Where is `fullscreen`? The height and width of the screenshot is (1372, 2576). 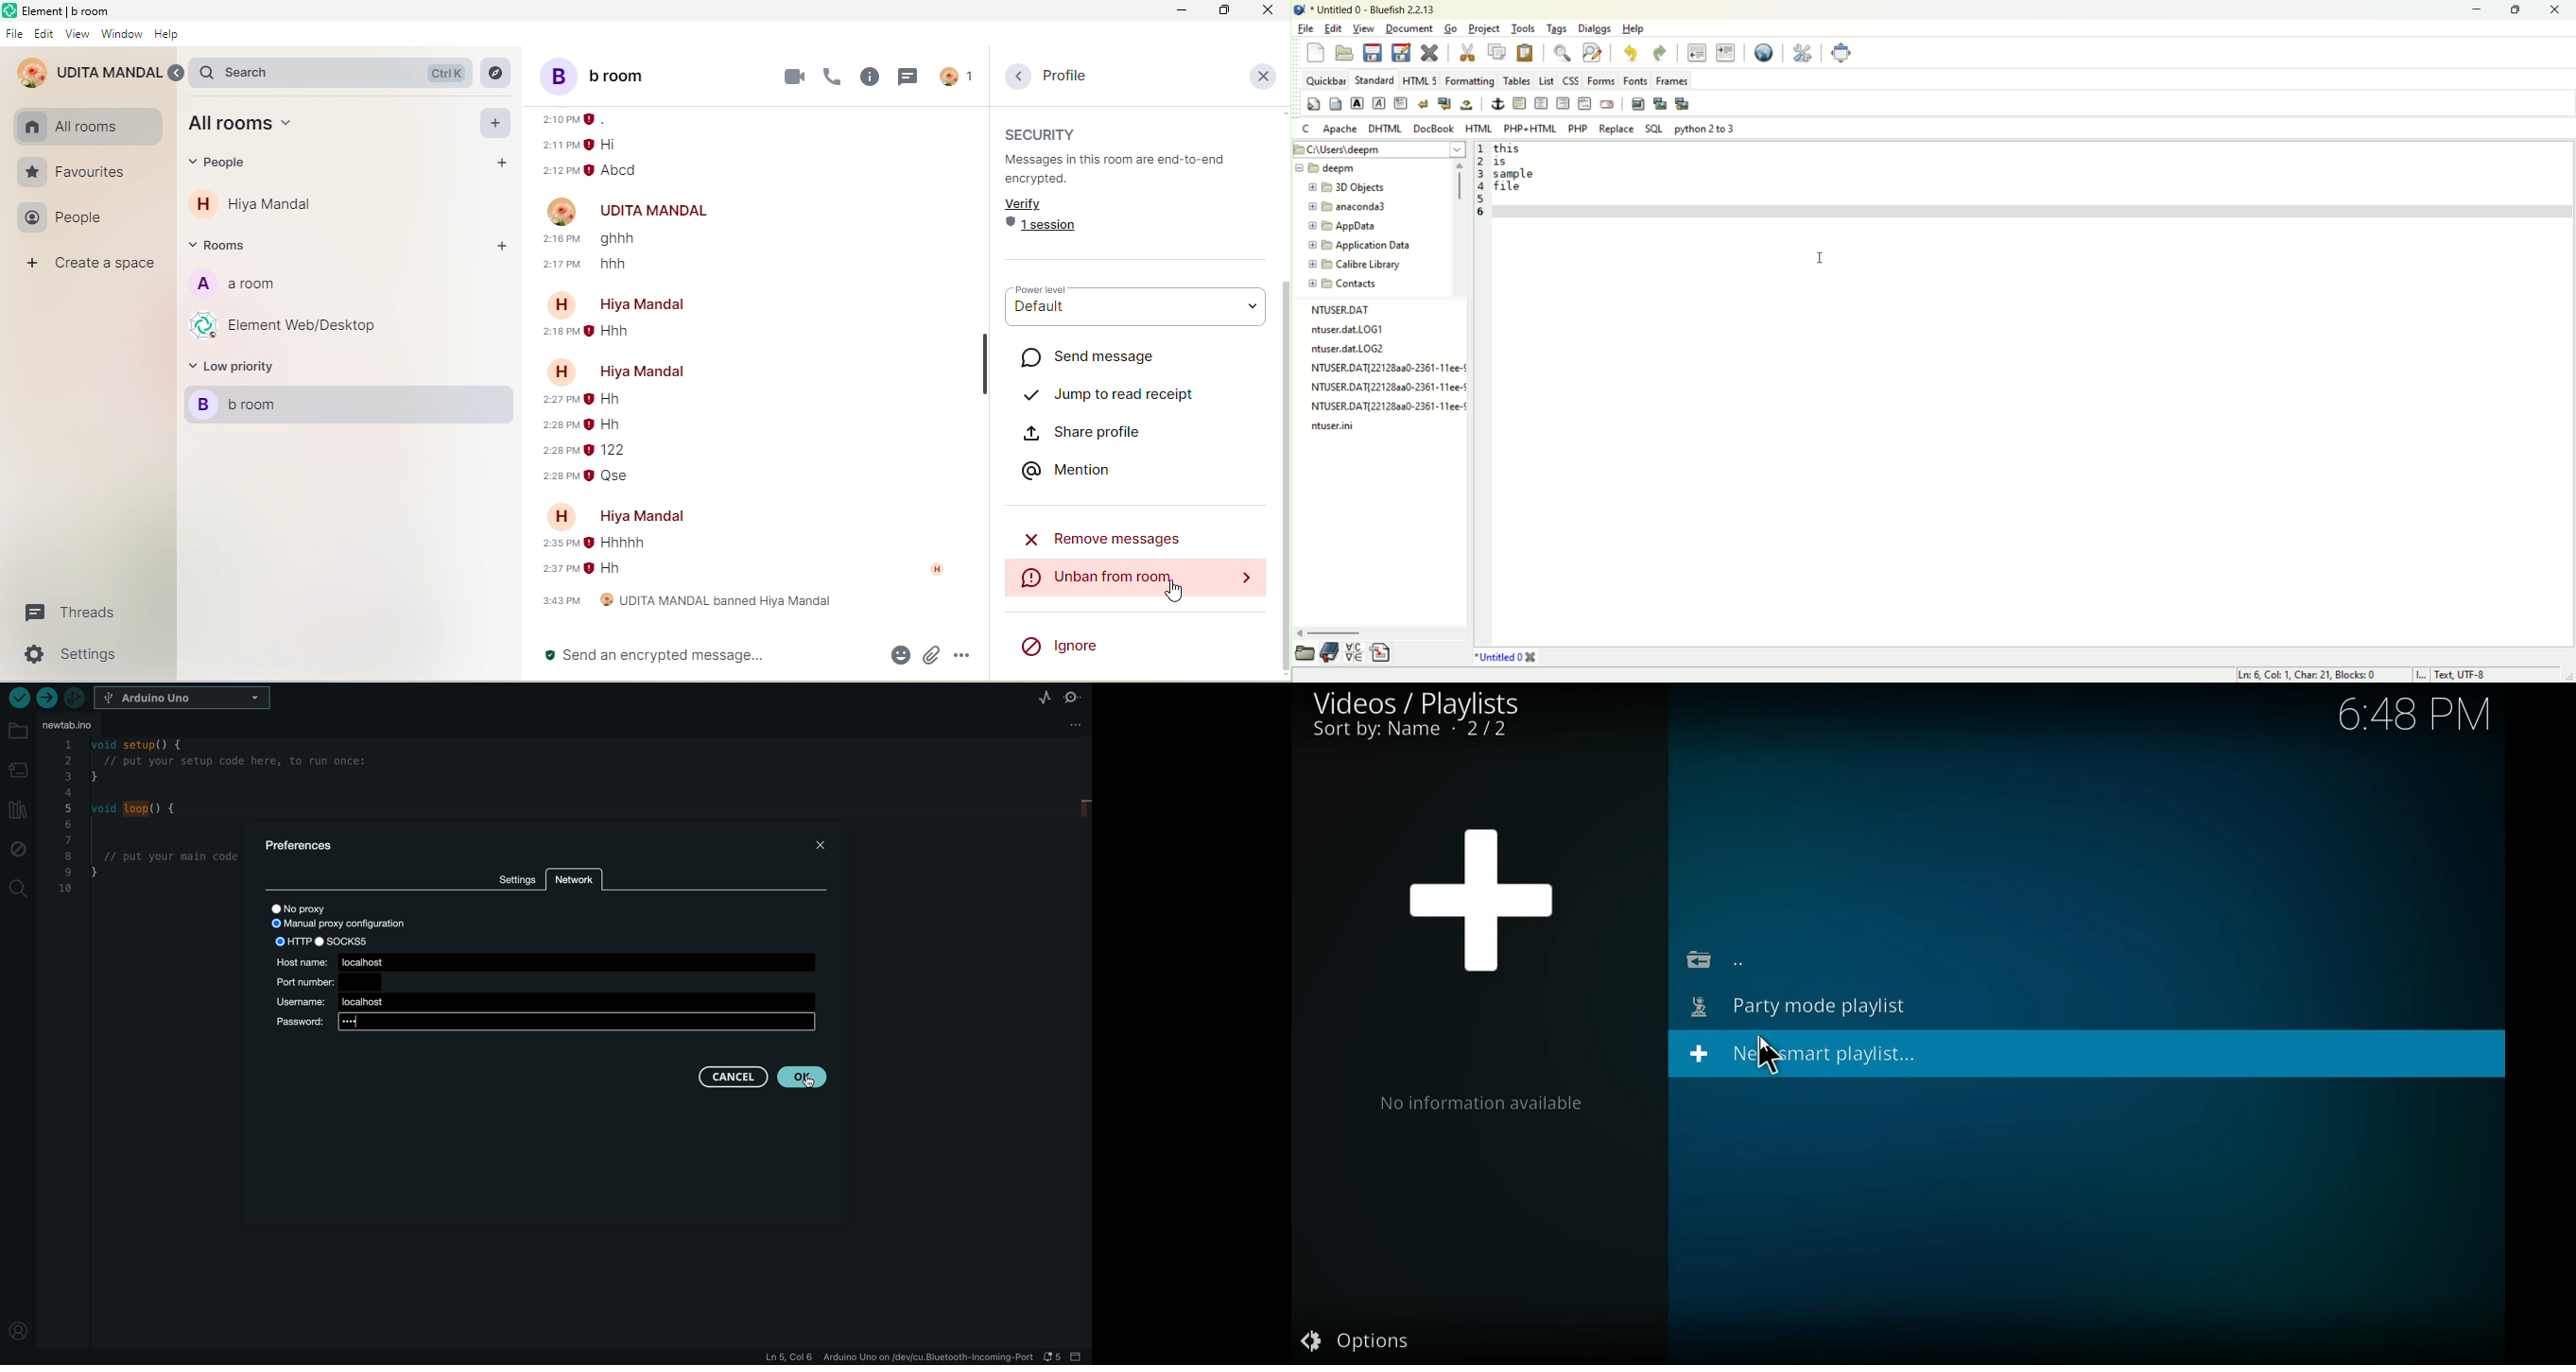 fullscreen is located at coordinates (1845, 53).